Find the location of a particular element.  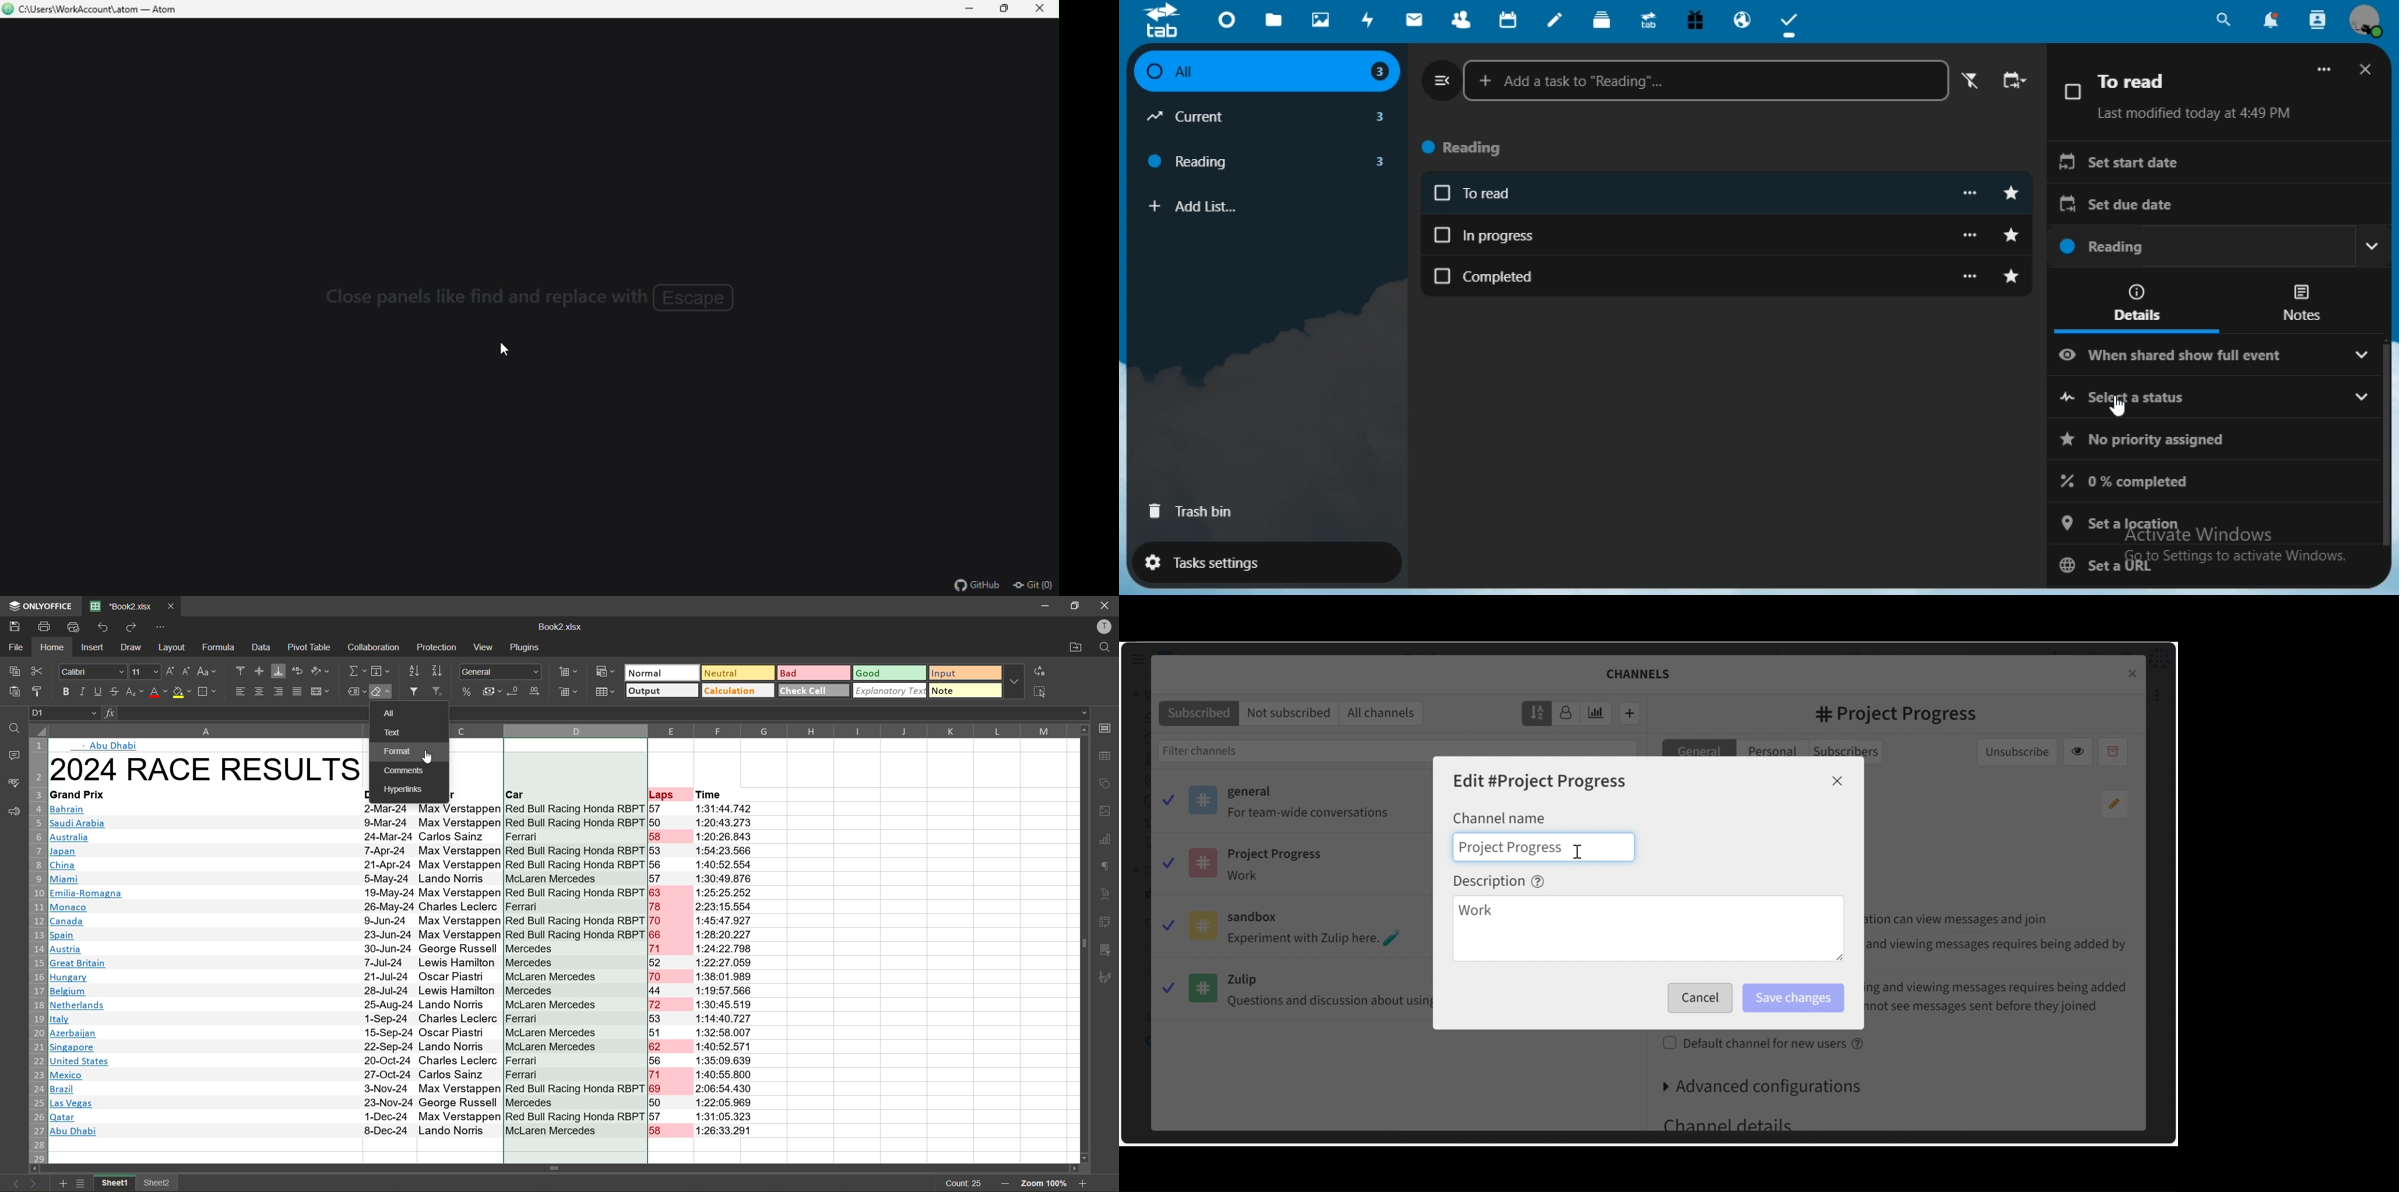

font color is located at coordinates (157, 692).